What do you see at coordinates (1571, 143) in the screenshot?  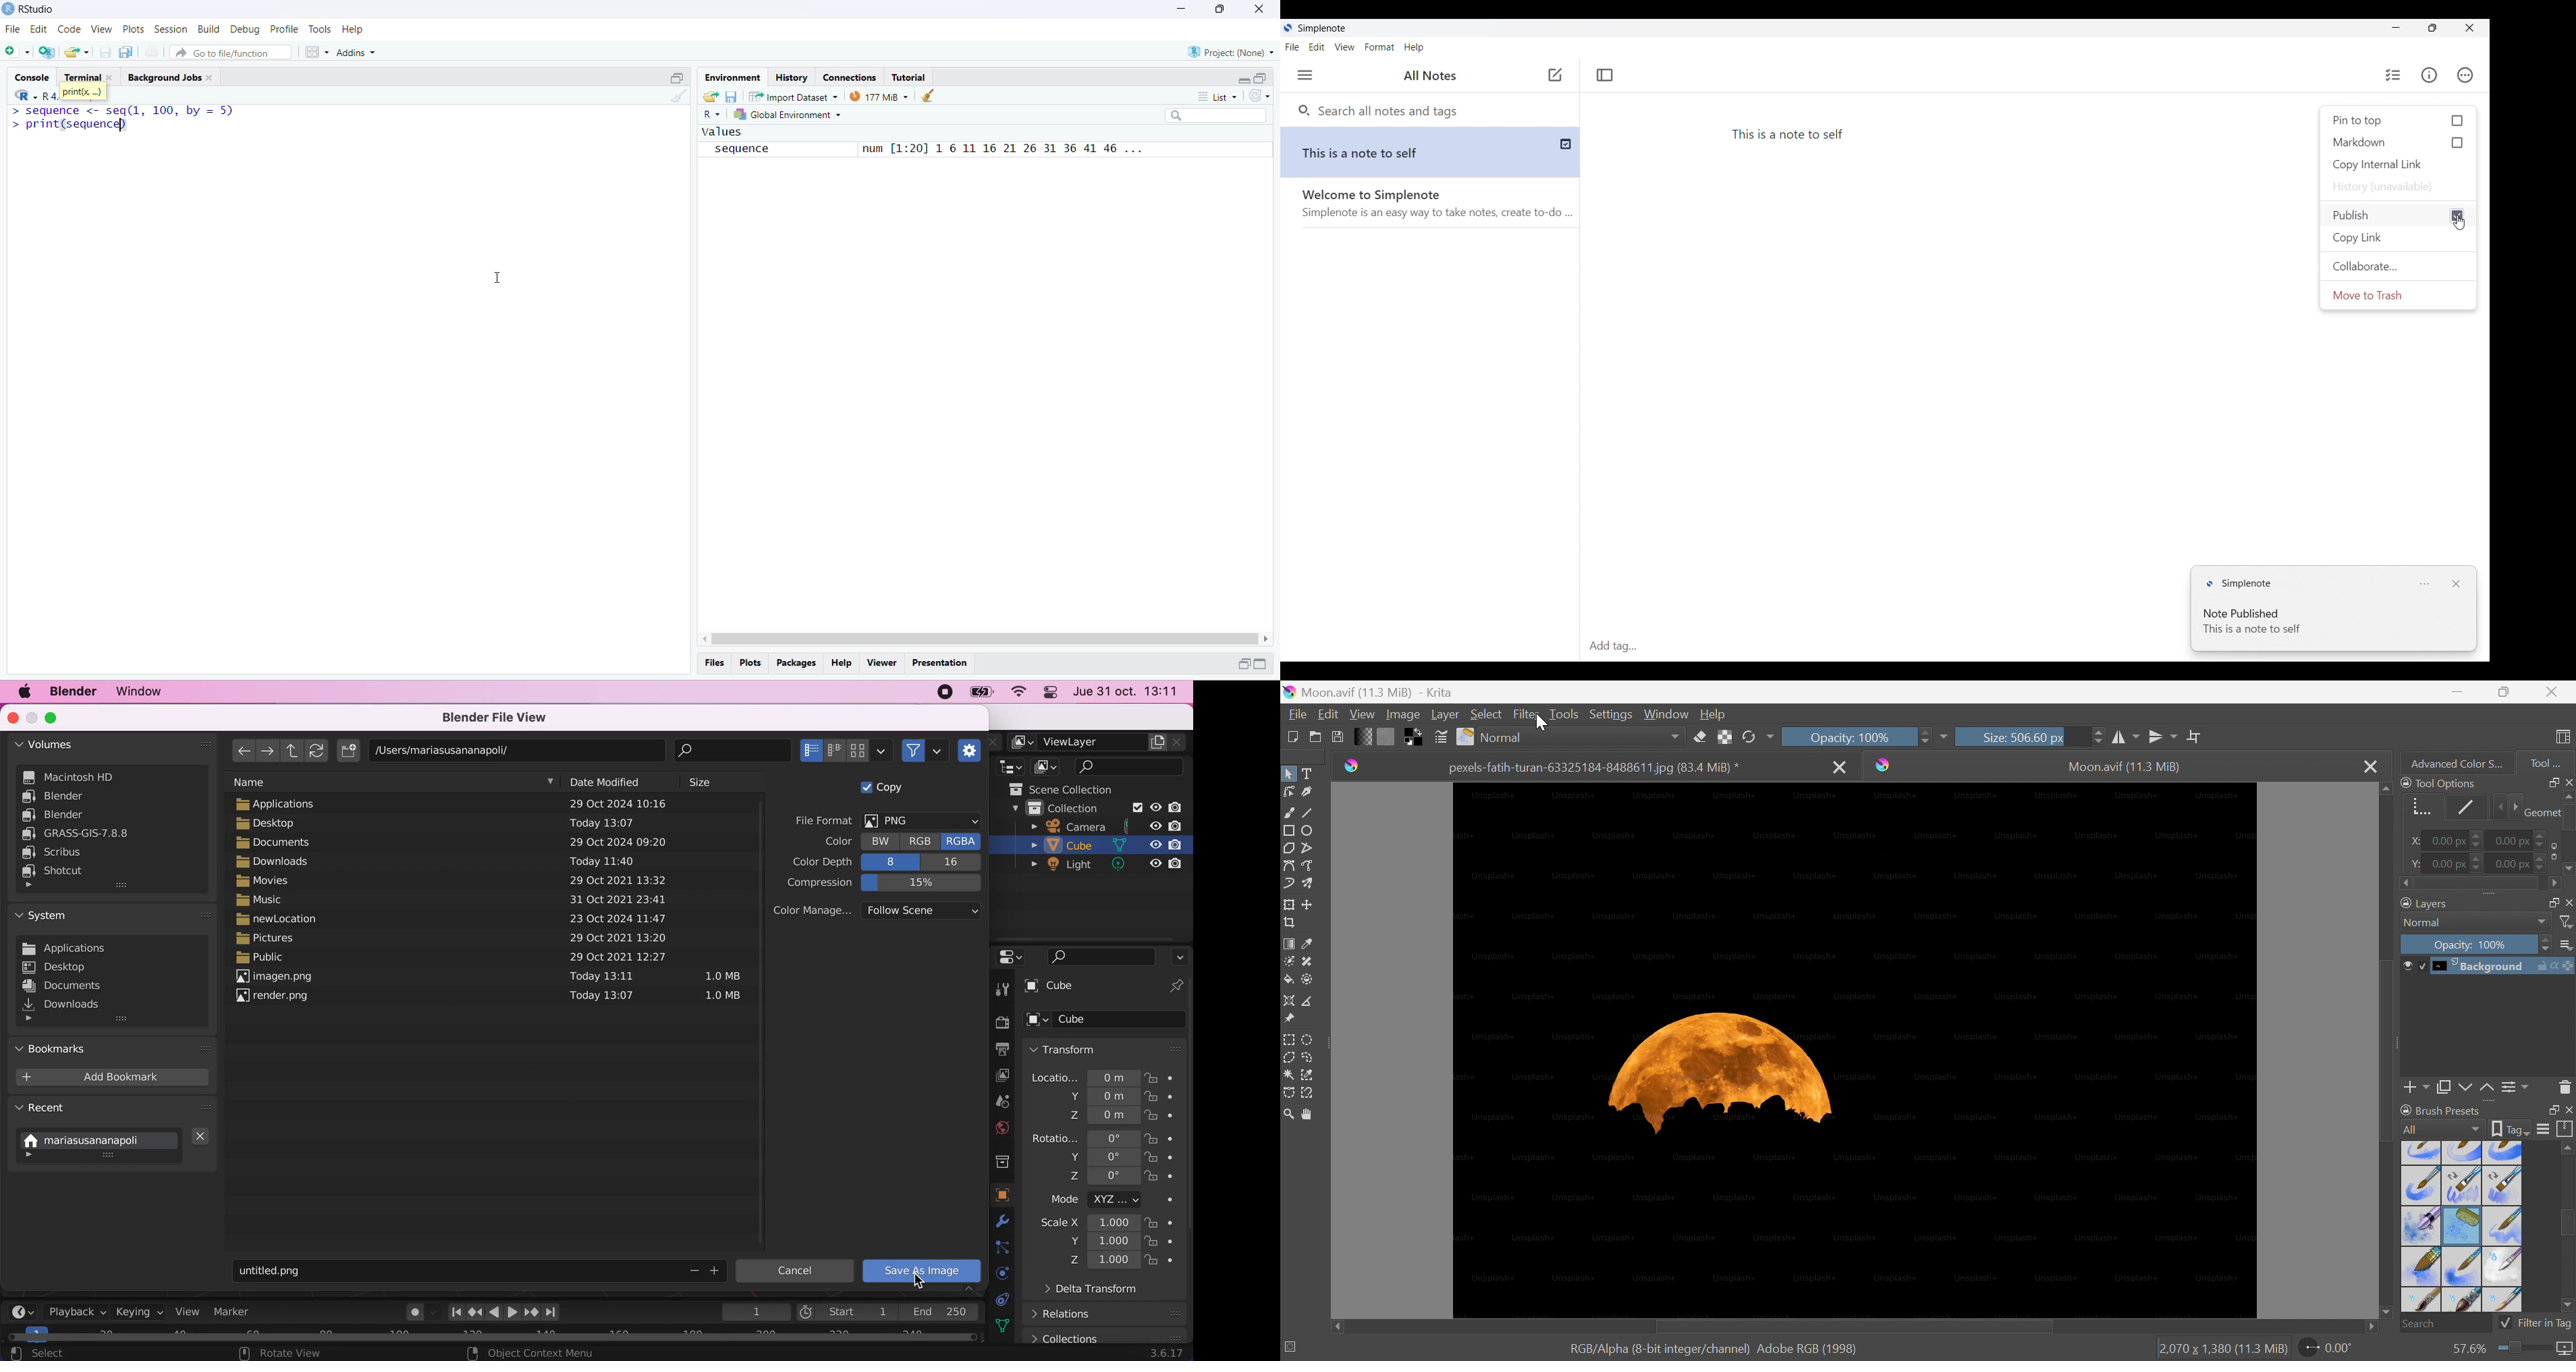 I see `published` at bounding box center [1571, 143].